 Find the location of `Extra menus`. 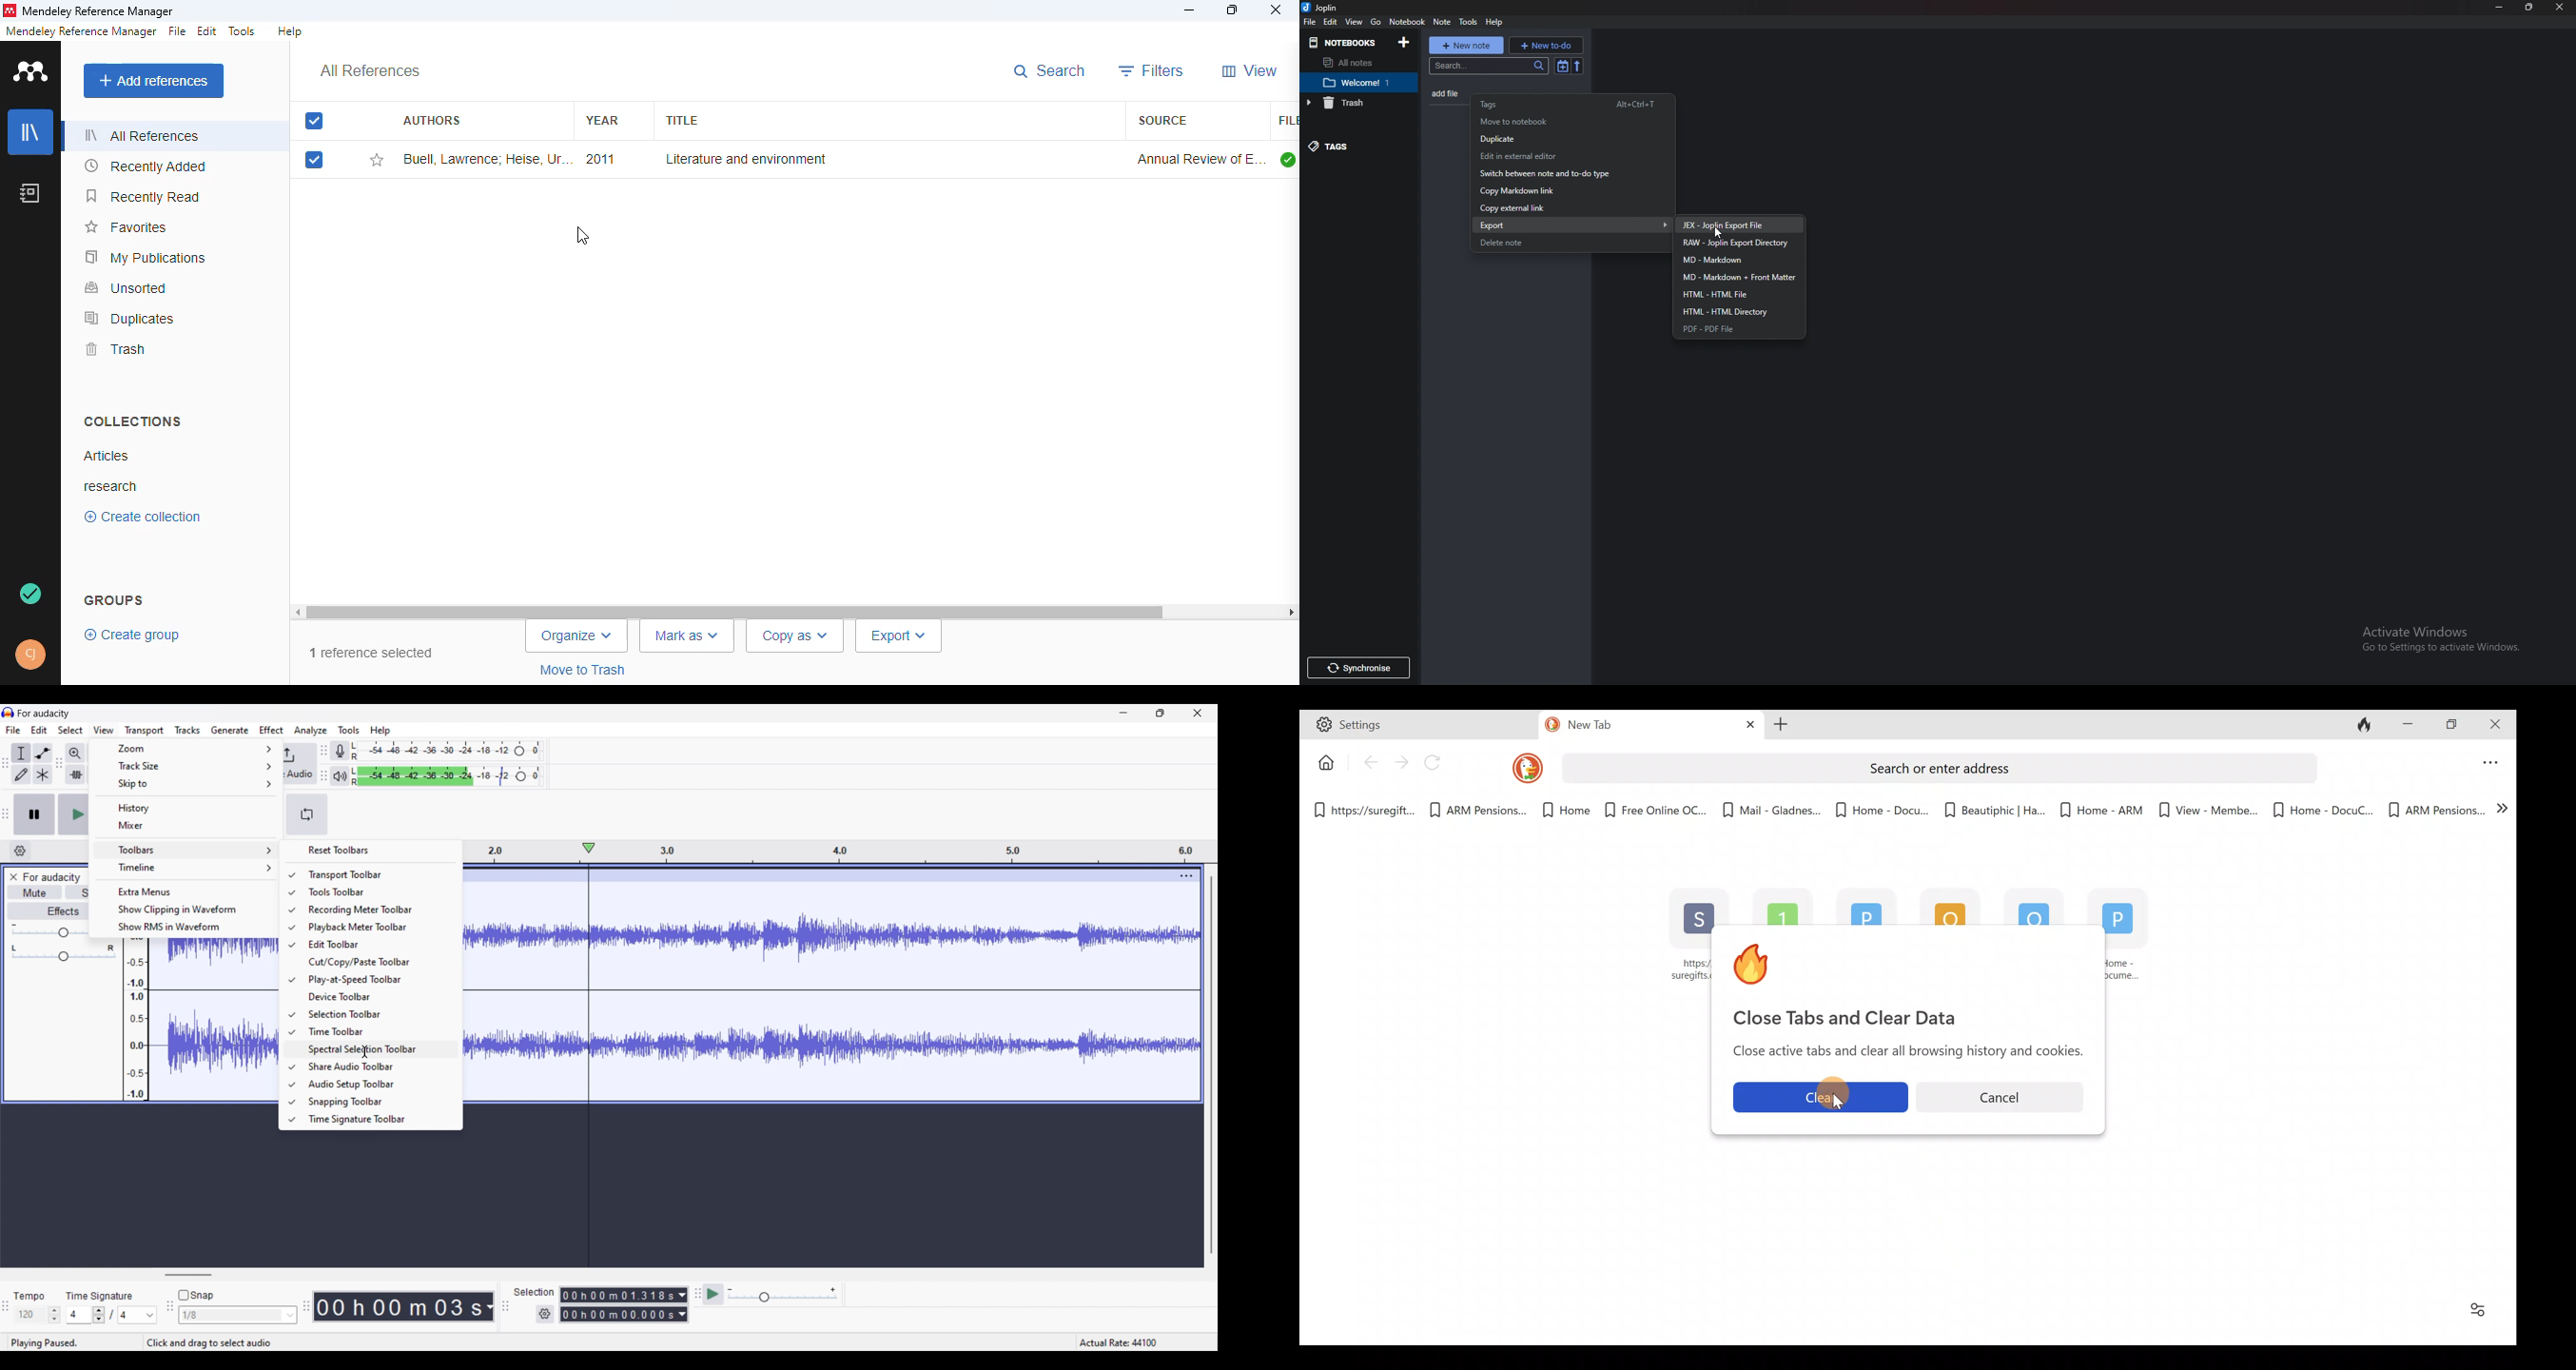

Extra menus is located at coordinates (186, 891).